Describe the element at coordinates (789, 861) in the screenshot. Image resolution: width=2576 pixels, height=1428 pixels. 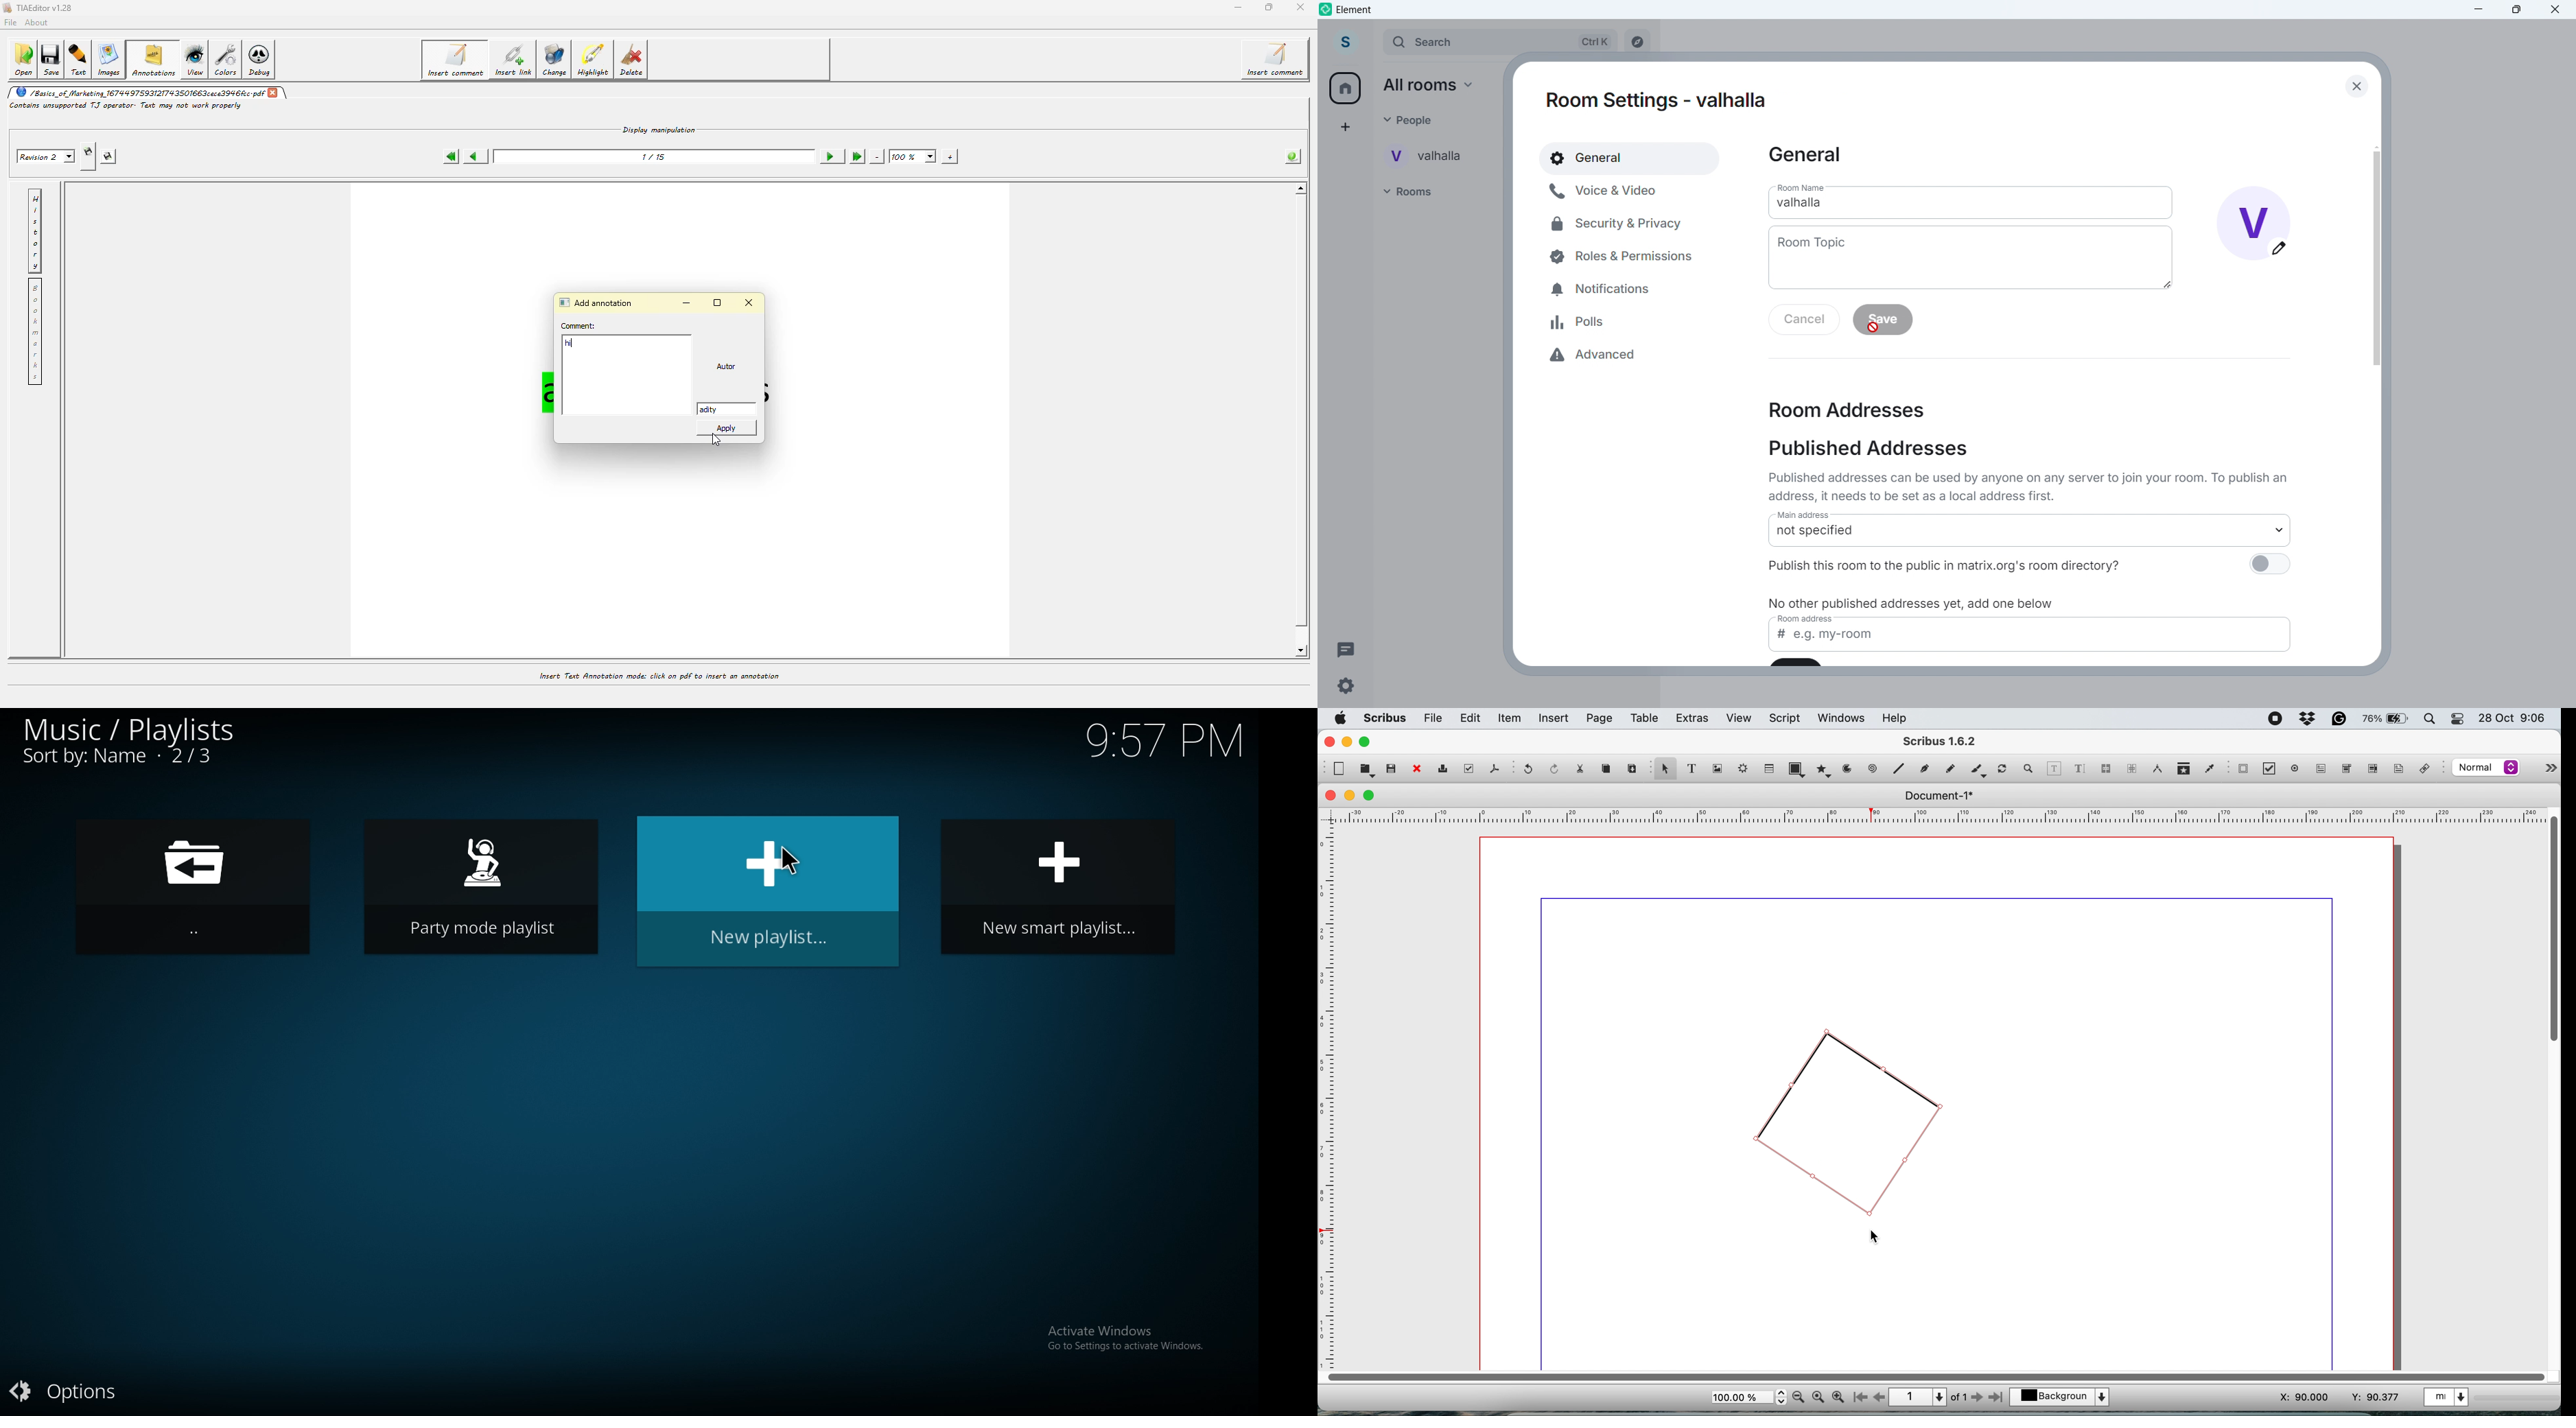
I see `pointer cursor` at that location.